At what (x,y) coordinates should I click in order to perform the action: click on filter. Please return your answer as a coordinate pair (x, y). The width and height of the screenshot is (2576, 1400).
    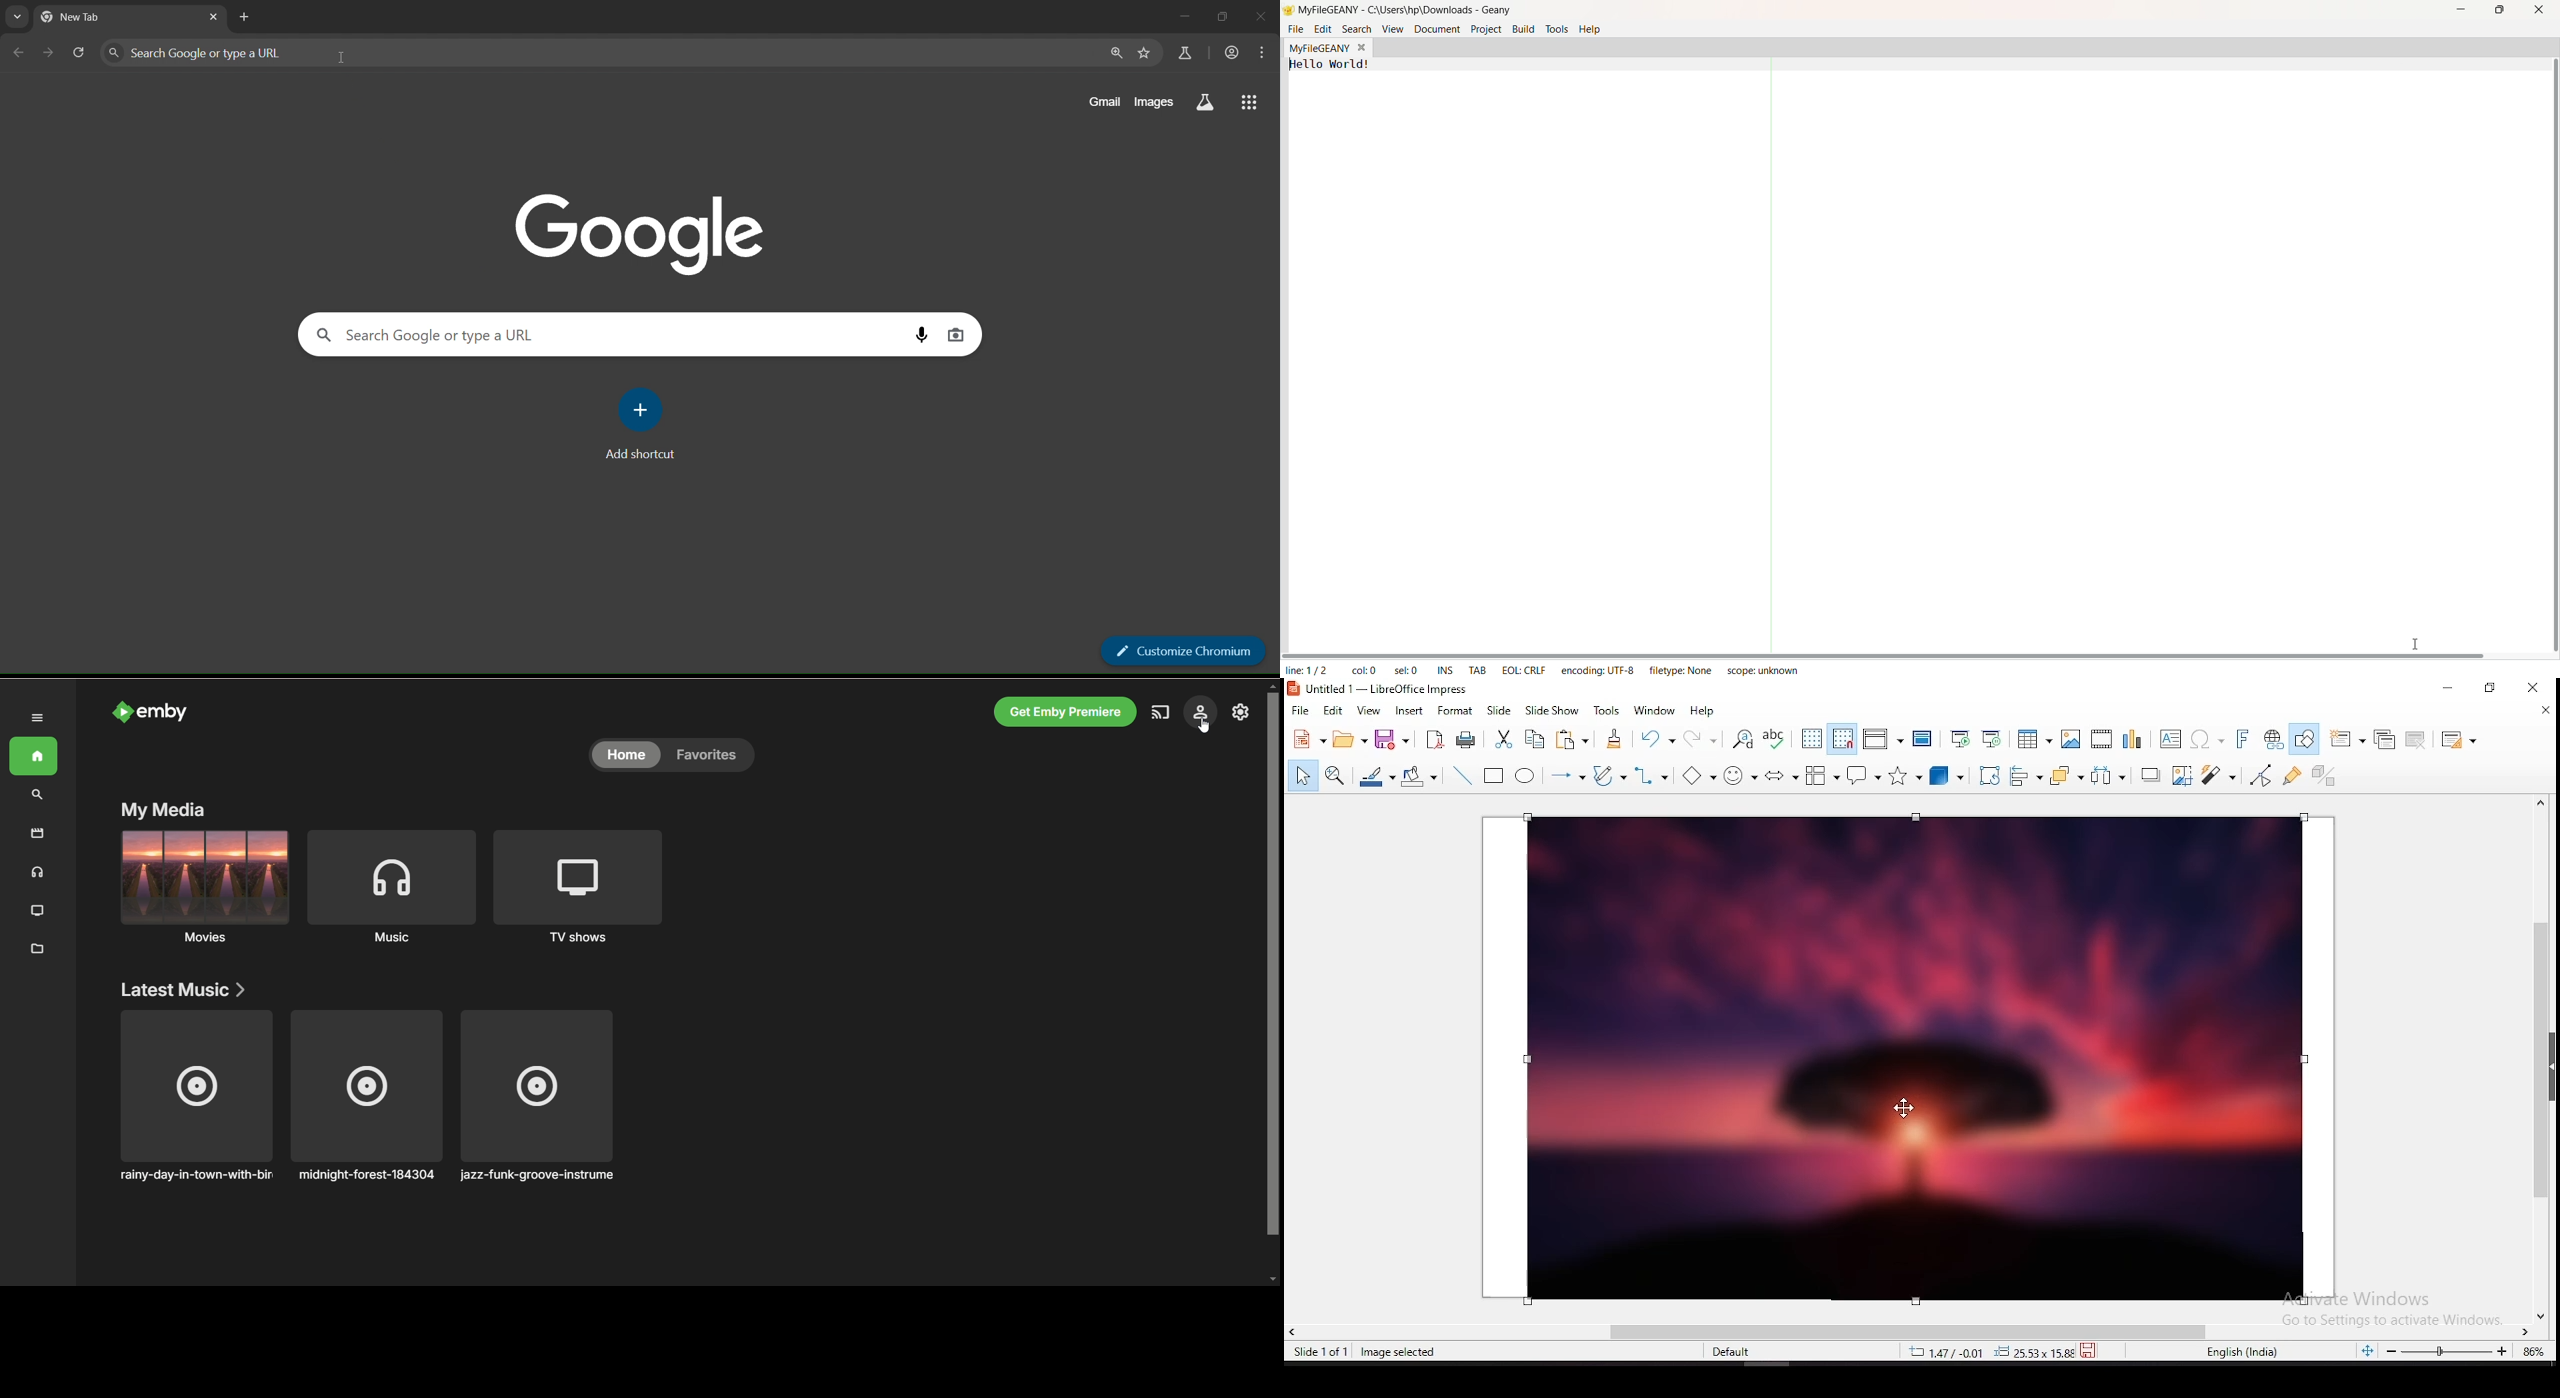
    Looking at the image, I should click on (2217, 775).